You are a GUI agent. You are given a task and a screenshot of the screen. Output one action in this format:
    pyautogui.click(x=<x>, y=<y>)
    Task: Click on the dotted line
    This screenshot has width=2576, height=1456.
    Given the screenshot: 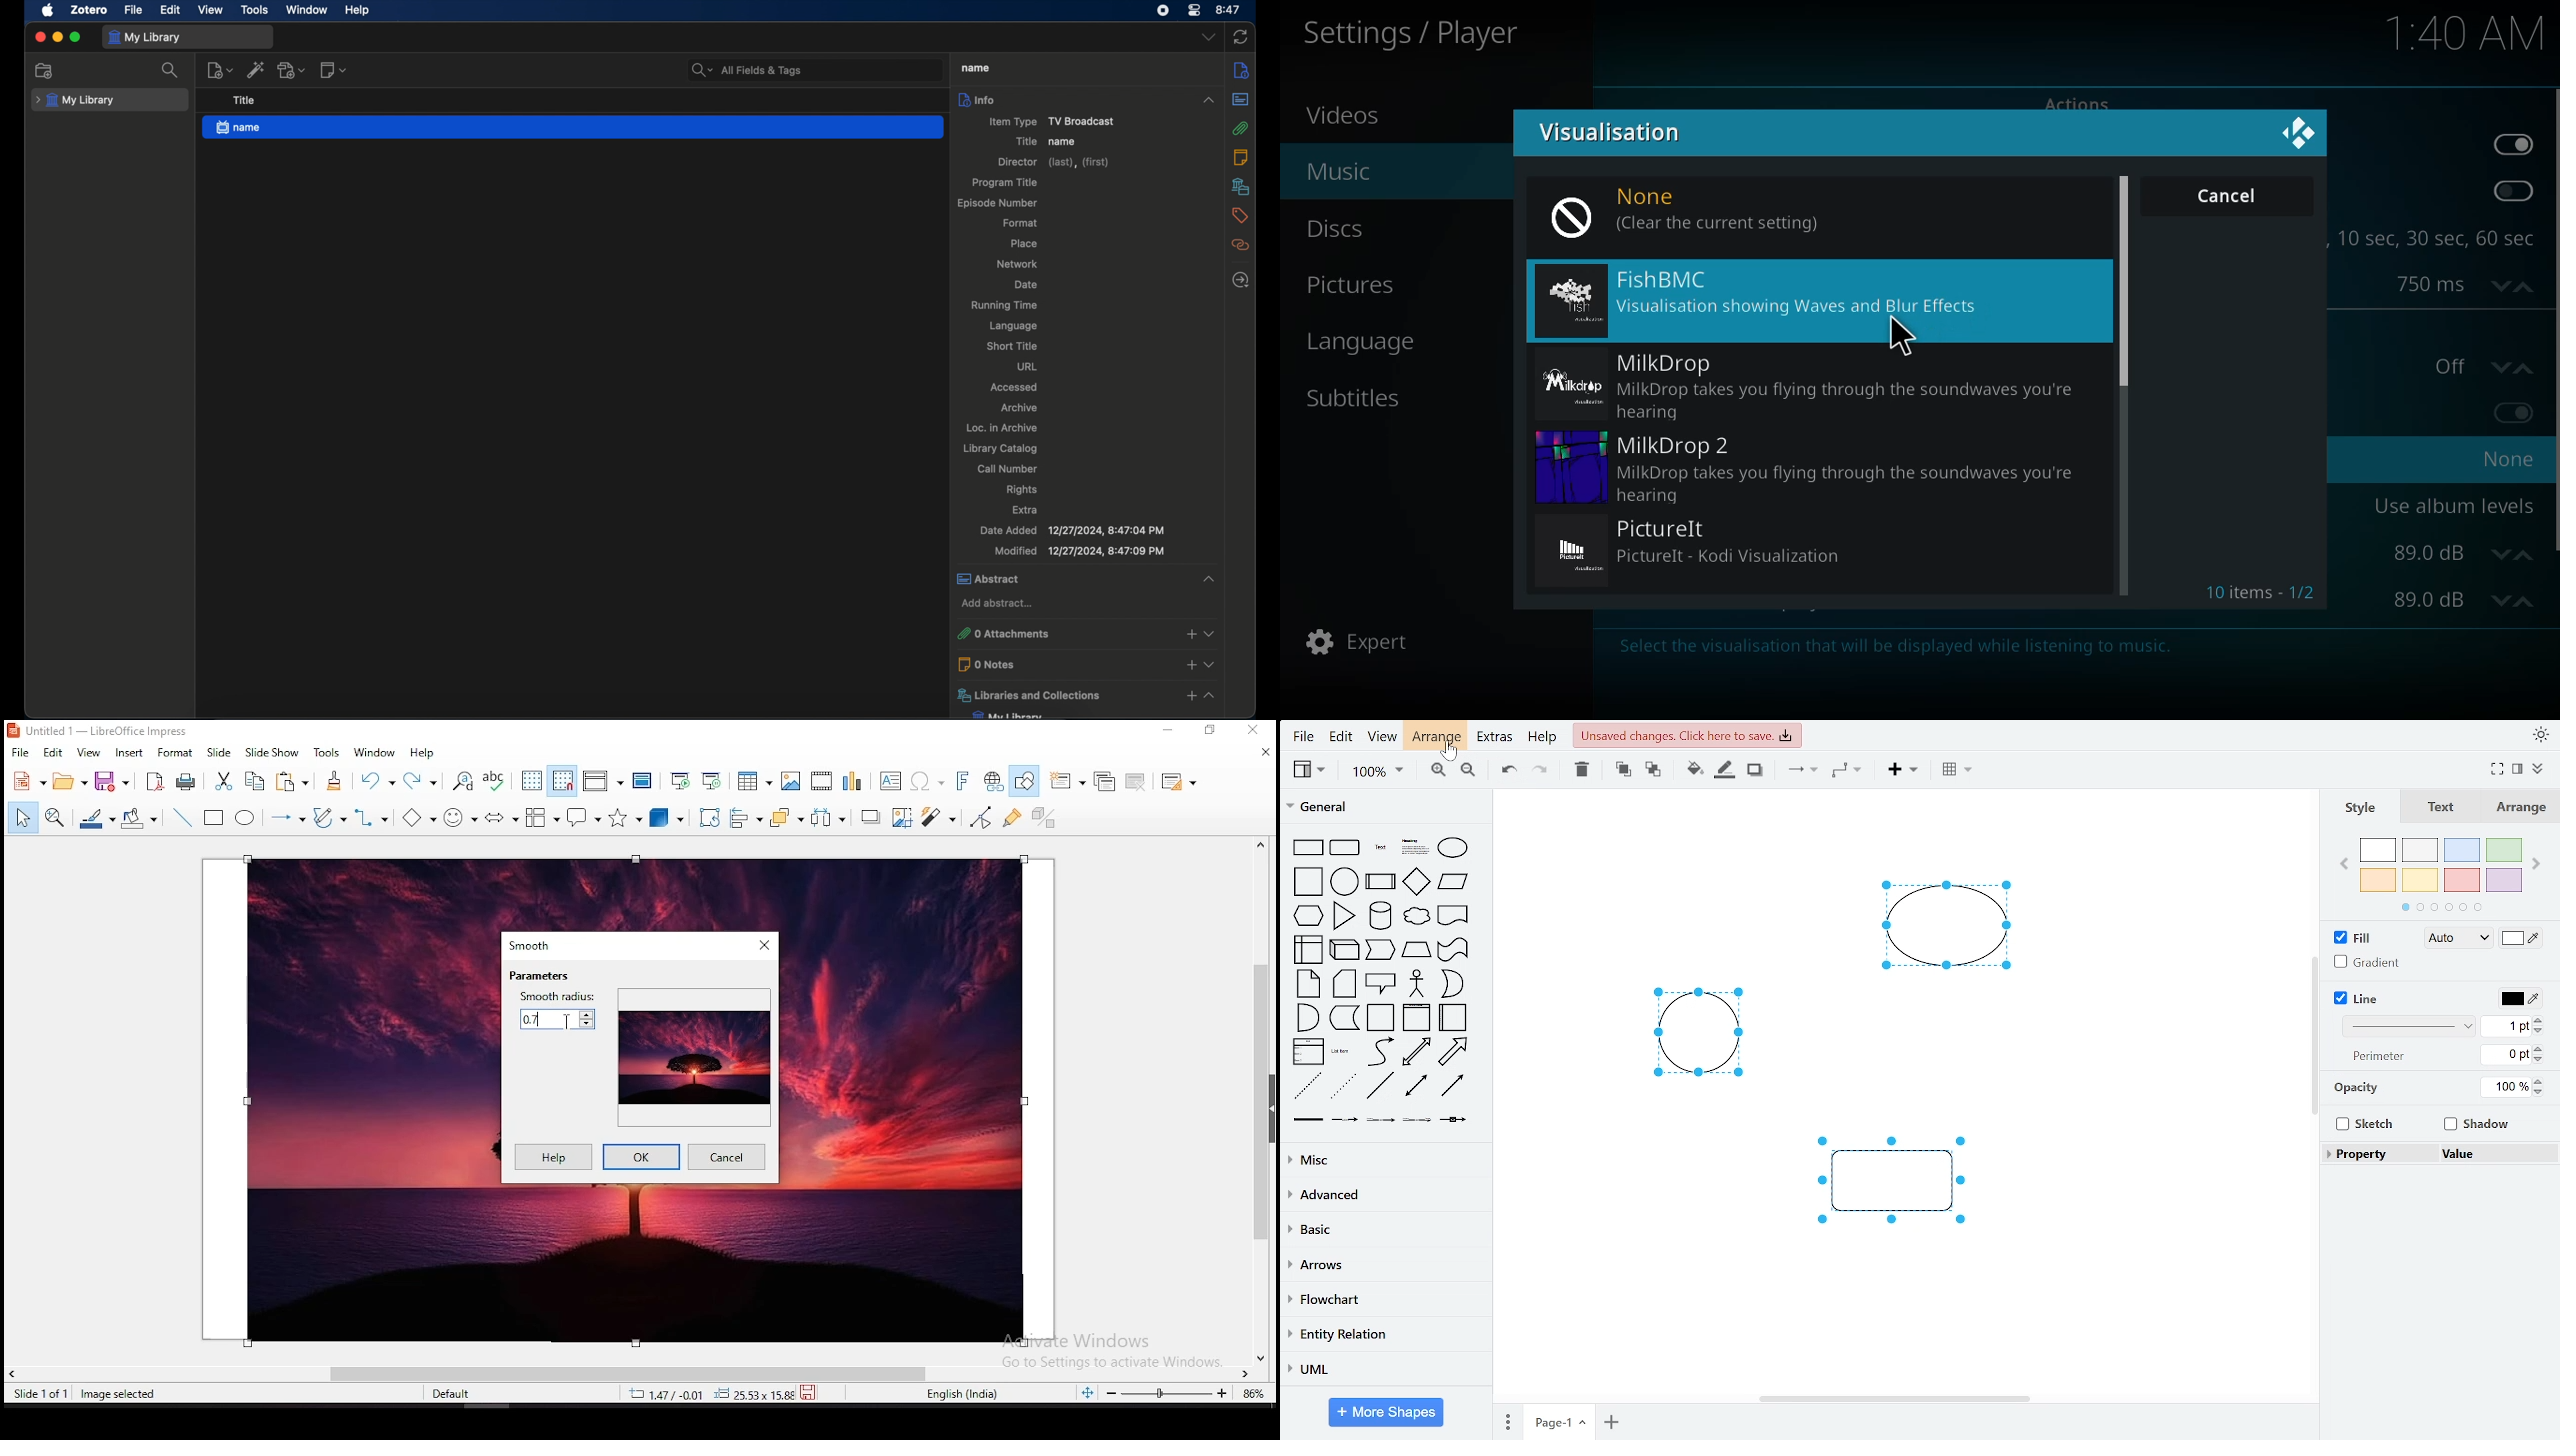 What is the action you would take?
    pyautogui.click(x=1344, y=1087)
    